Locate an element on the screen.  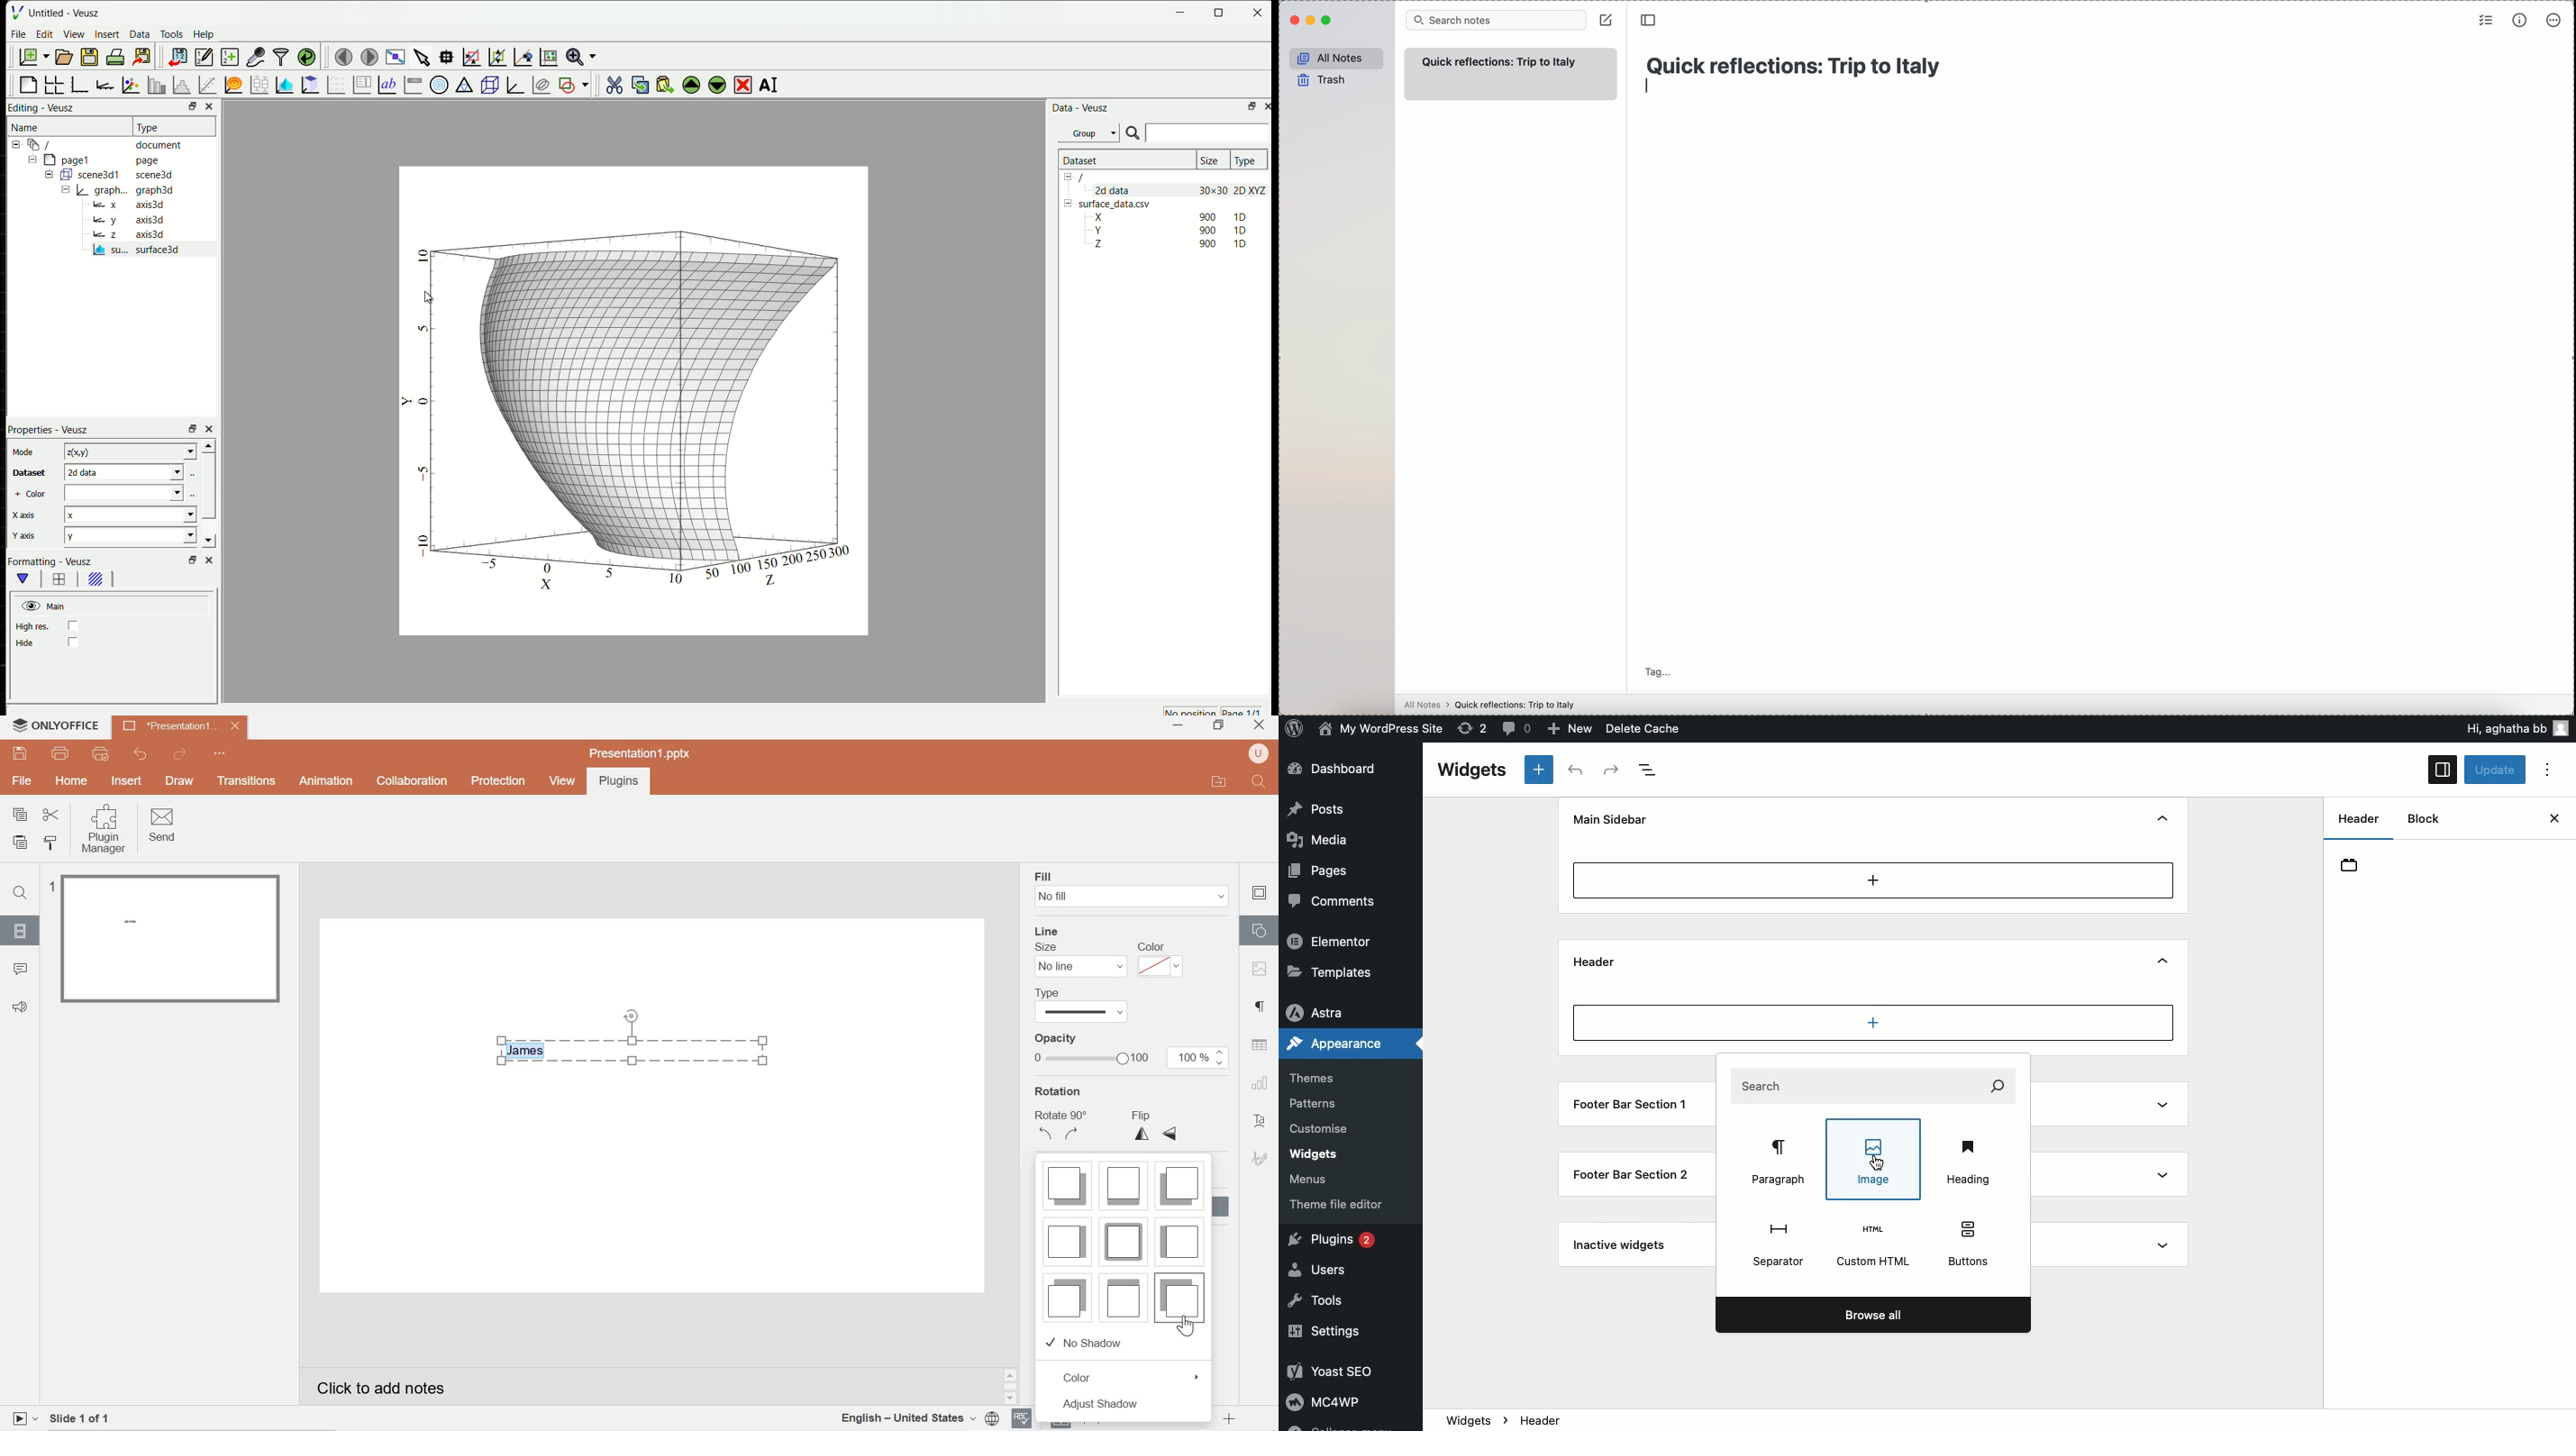
Drop-down  is located at coordinates (178, 493).